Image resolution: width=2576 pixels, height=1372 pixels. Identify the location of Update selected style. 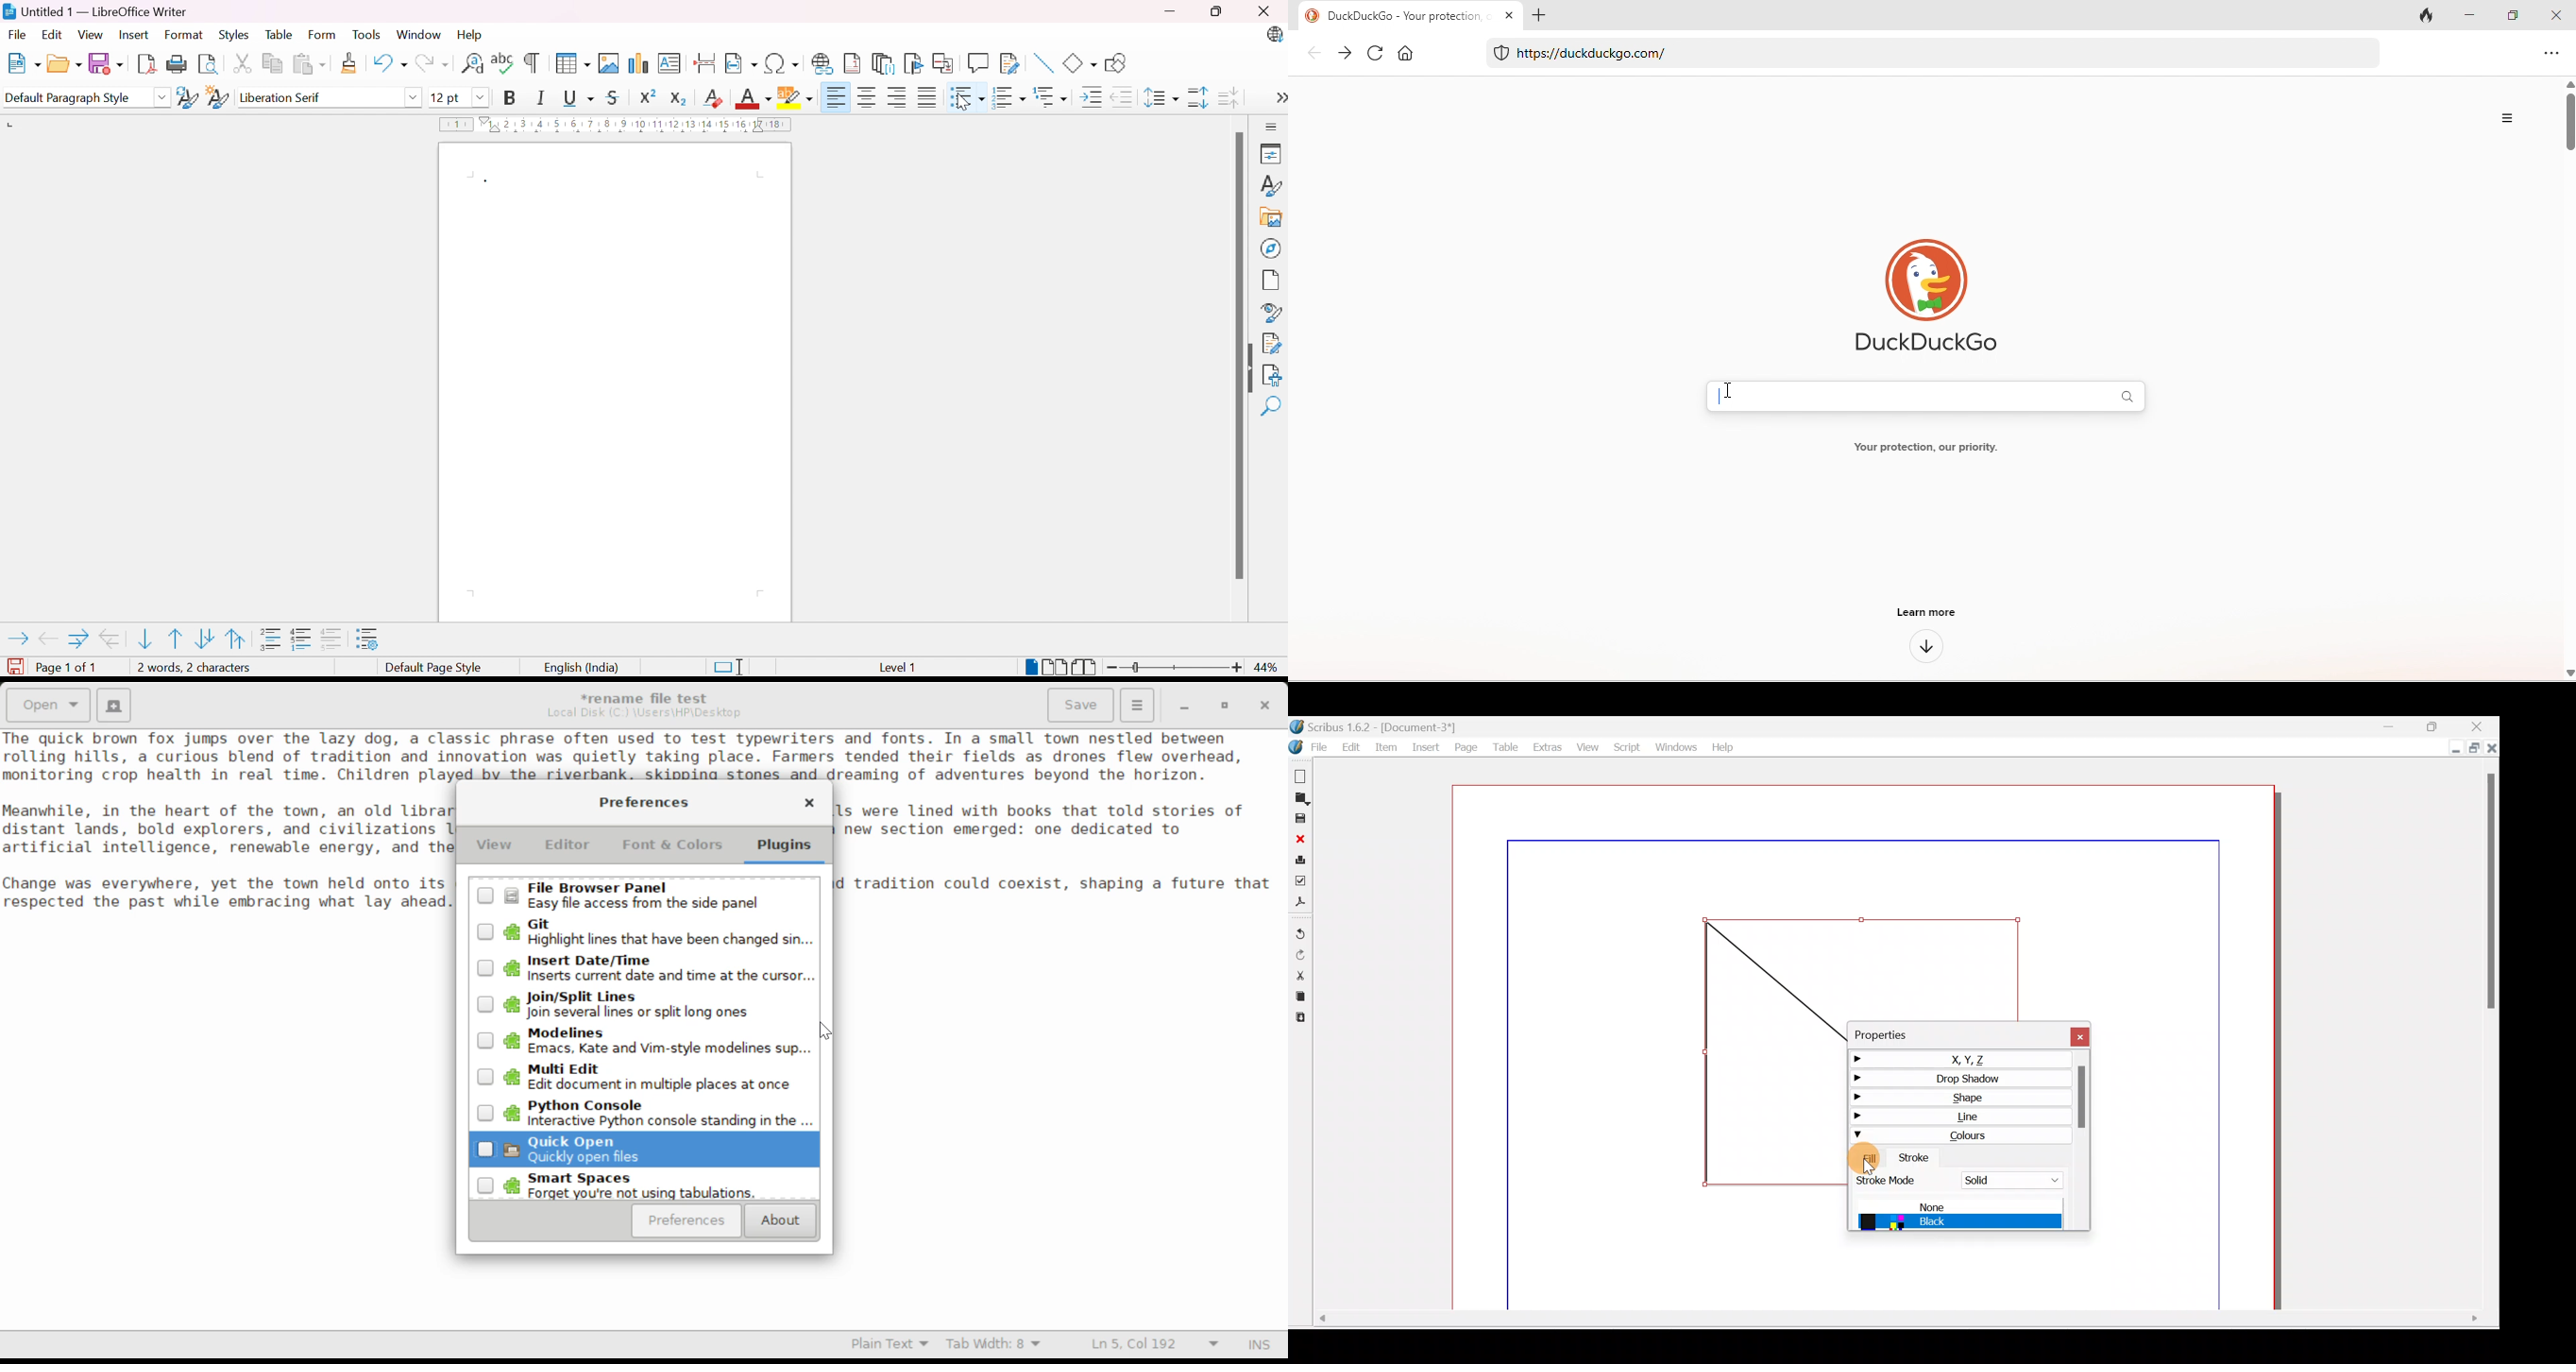
(188, 97).